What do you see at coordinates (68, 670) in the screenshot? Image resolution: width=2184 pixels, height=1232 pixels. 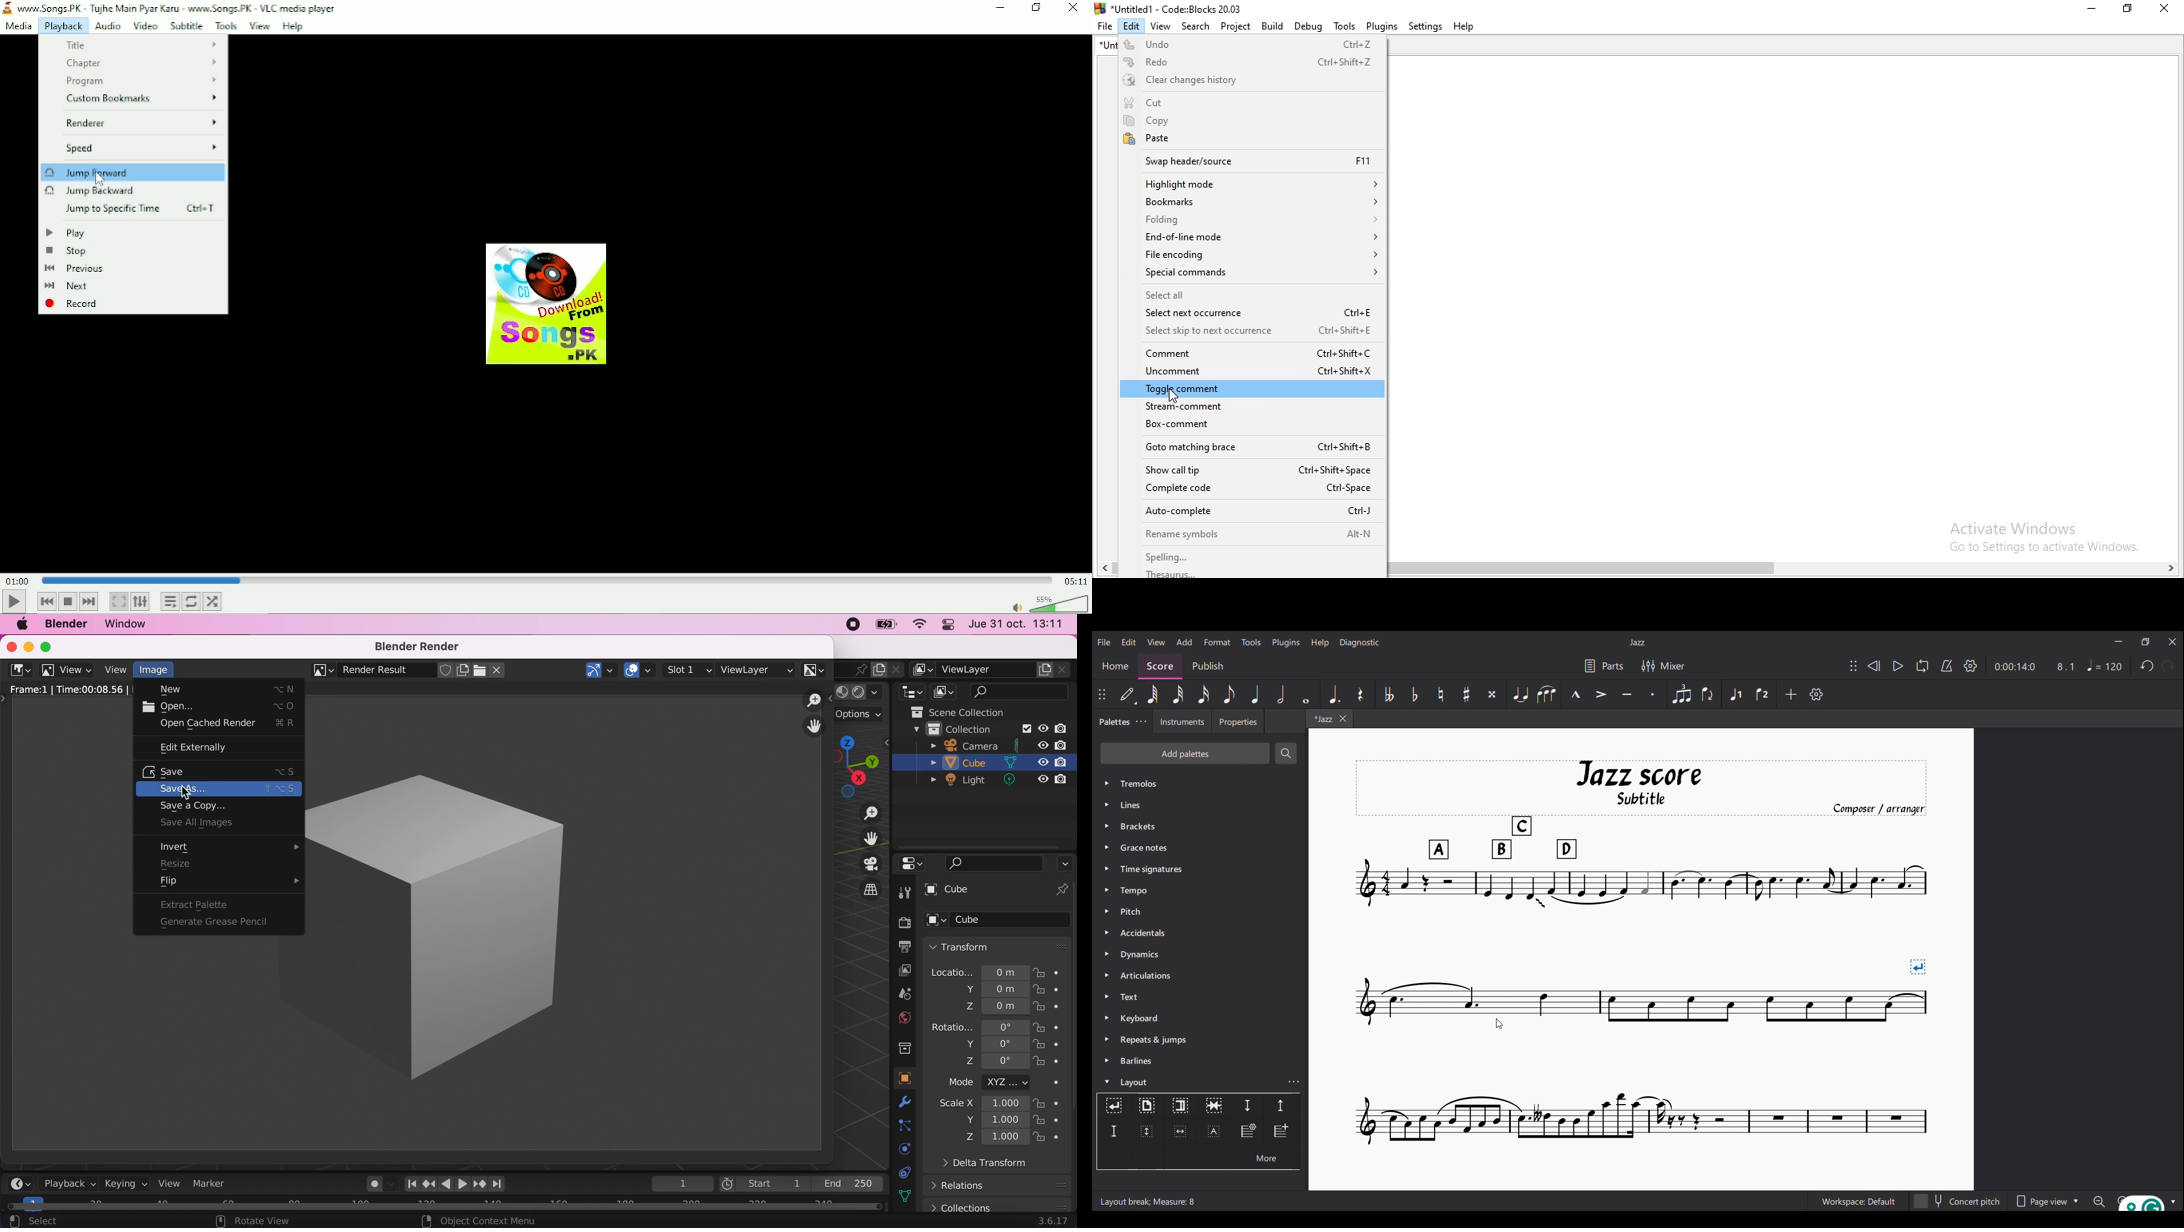 I see `view` at bounding box center [68, 670].